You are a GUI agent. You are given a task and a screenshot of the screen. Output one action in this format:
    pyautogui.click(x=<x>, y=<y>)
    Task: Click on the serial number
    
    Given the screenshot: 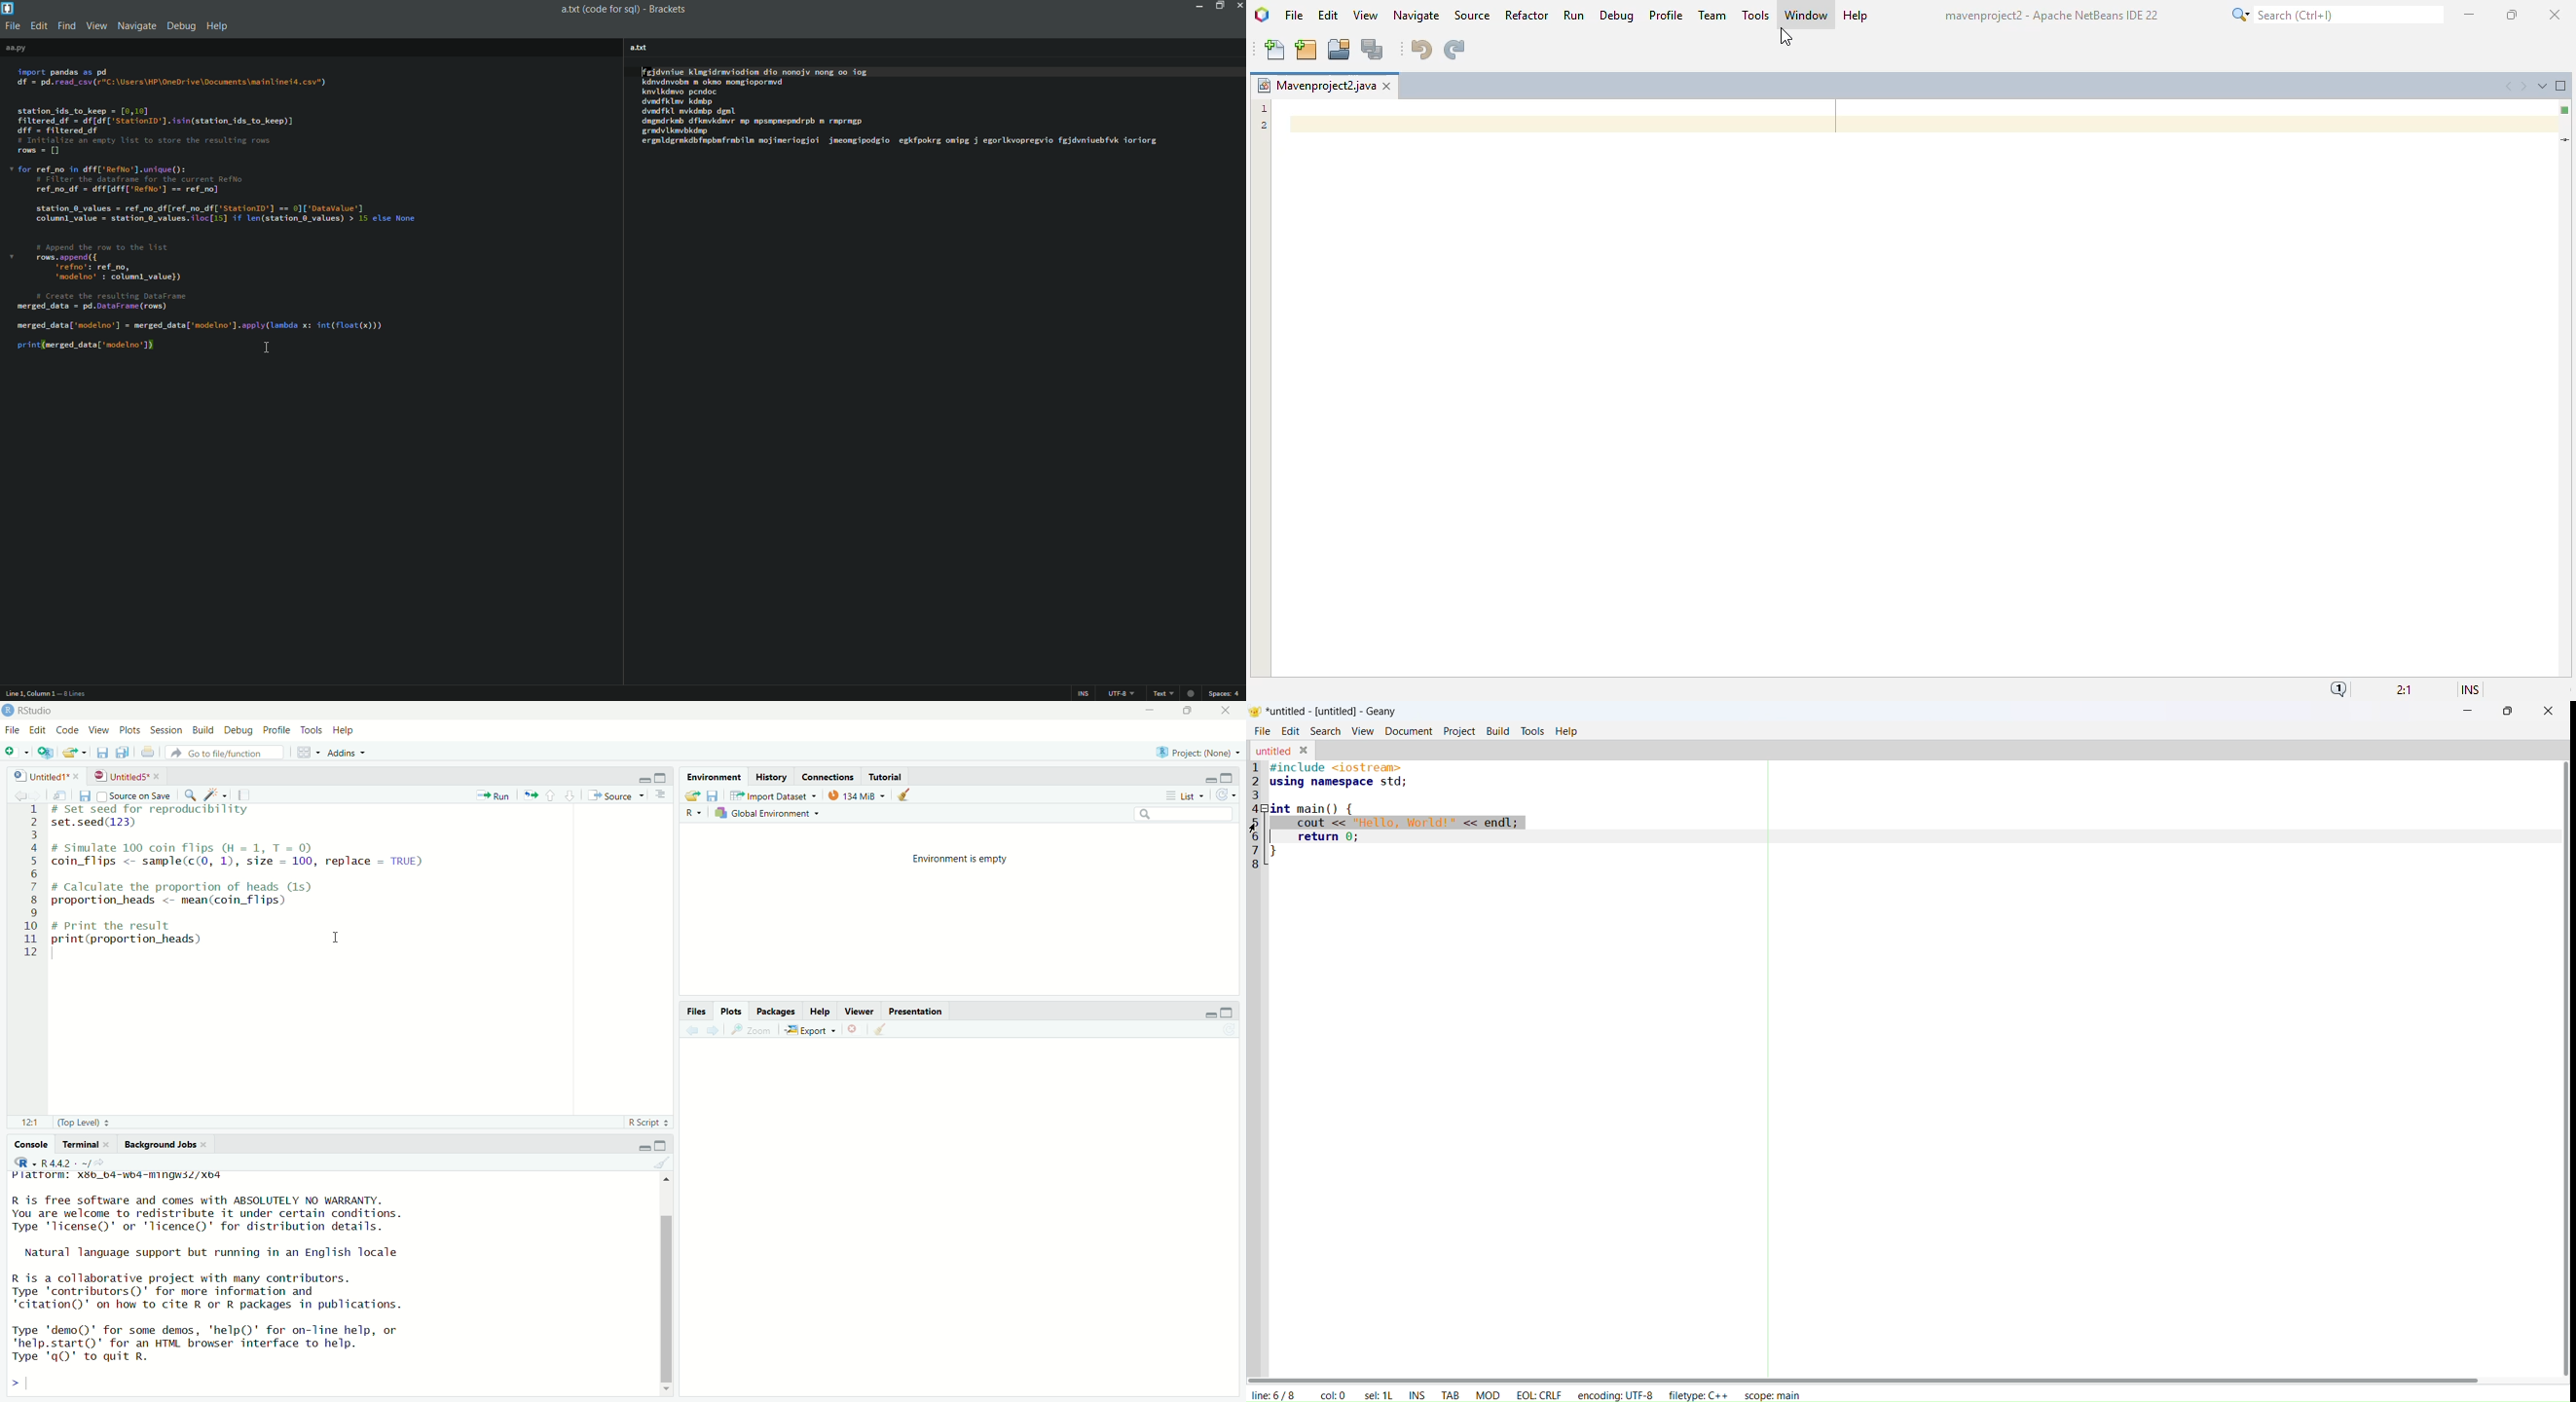 What is the action you would take?
    pyautogui.click(x=30, y=885)
    